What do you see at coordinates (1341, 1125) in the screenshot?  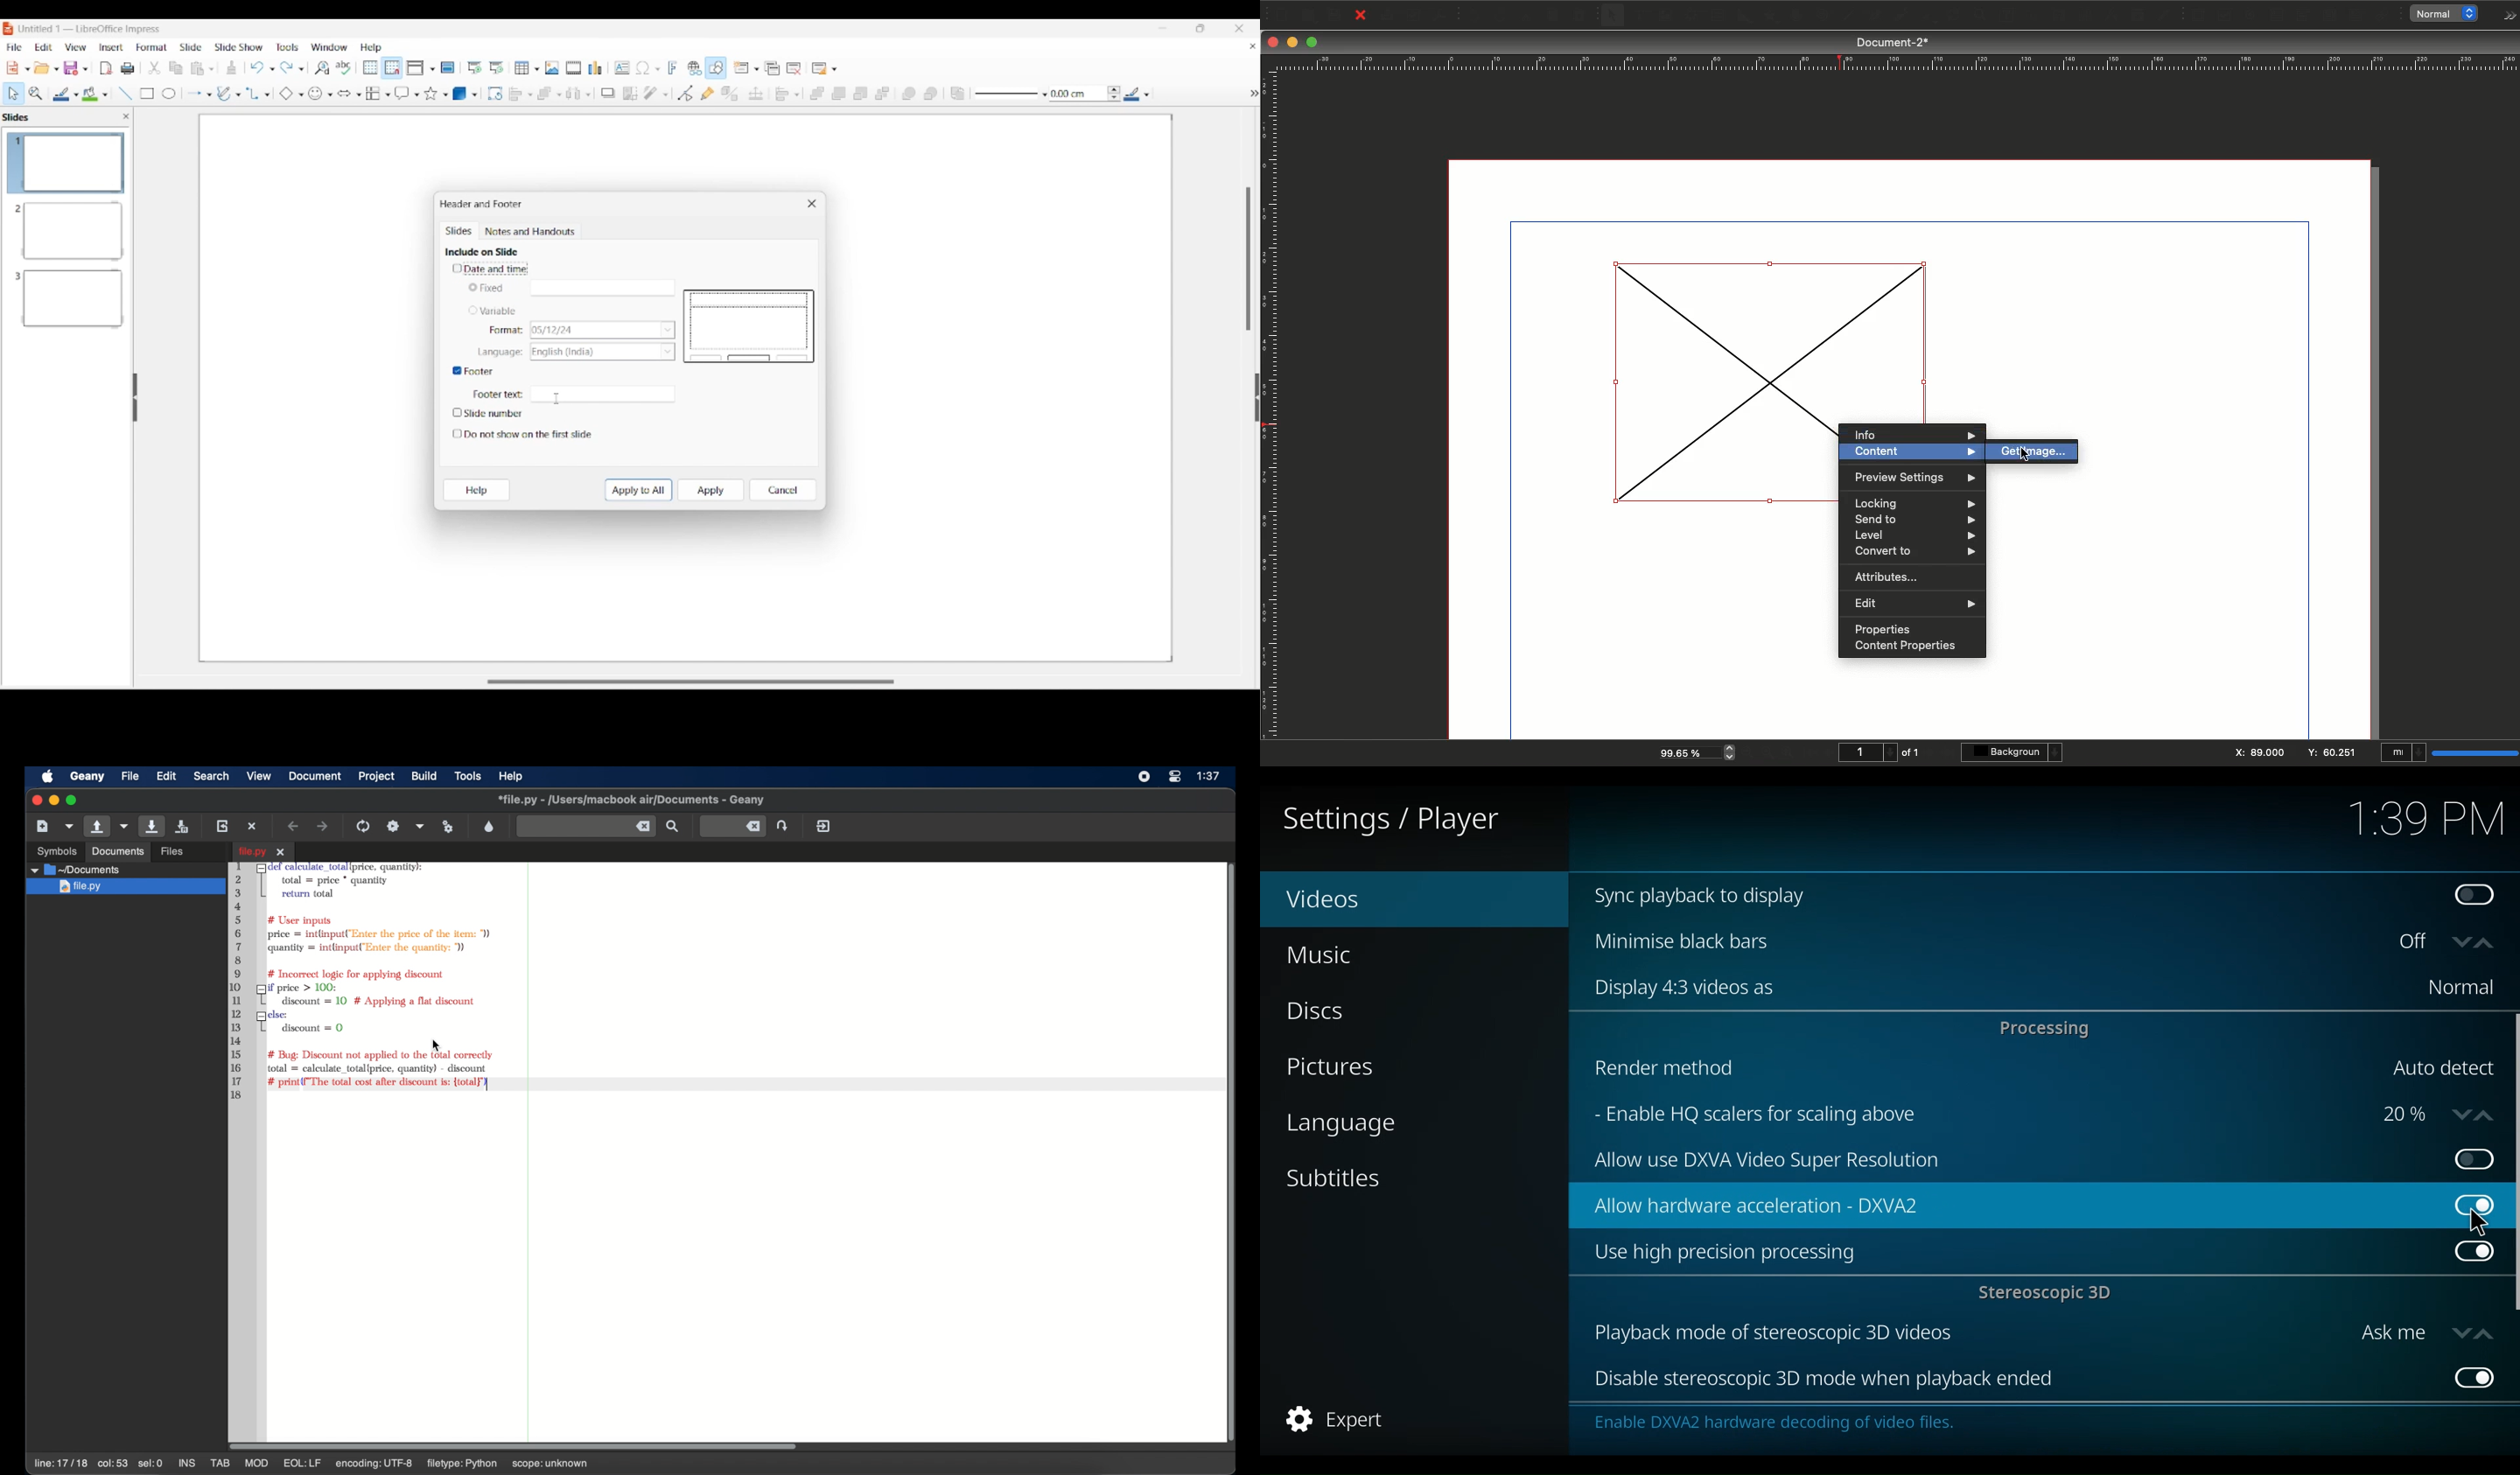 I see `language` at bounding box center [1341, 1125].